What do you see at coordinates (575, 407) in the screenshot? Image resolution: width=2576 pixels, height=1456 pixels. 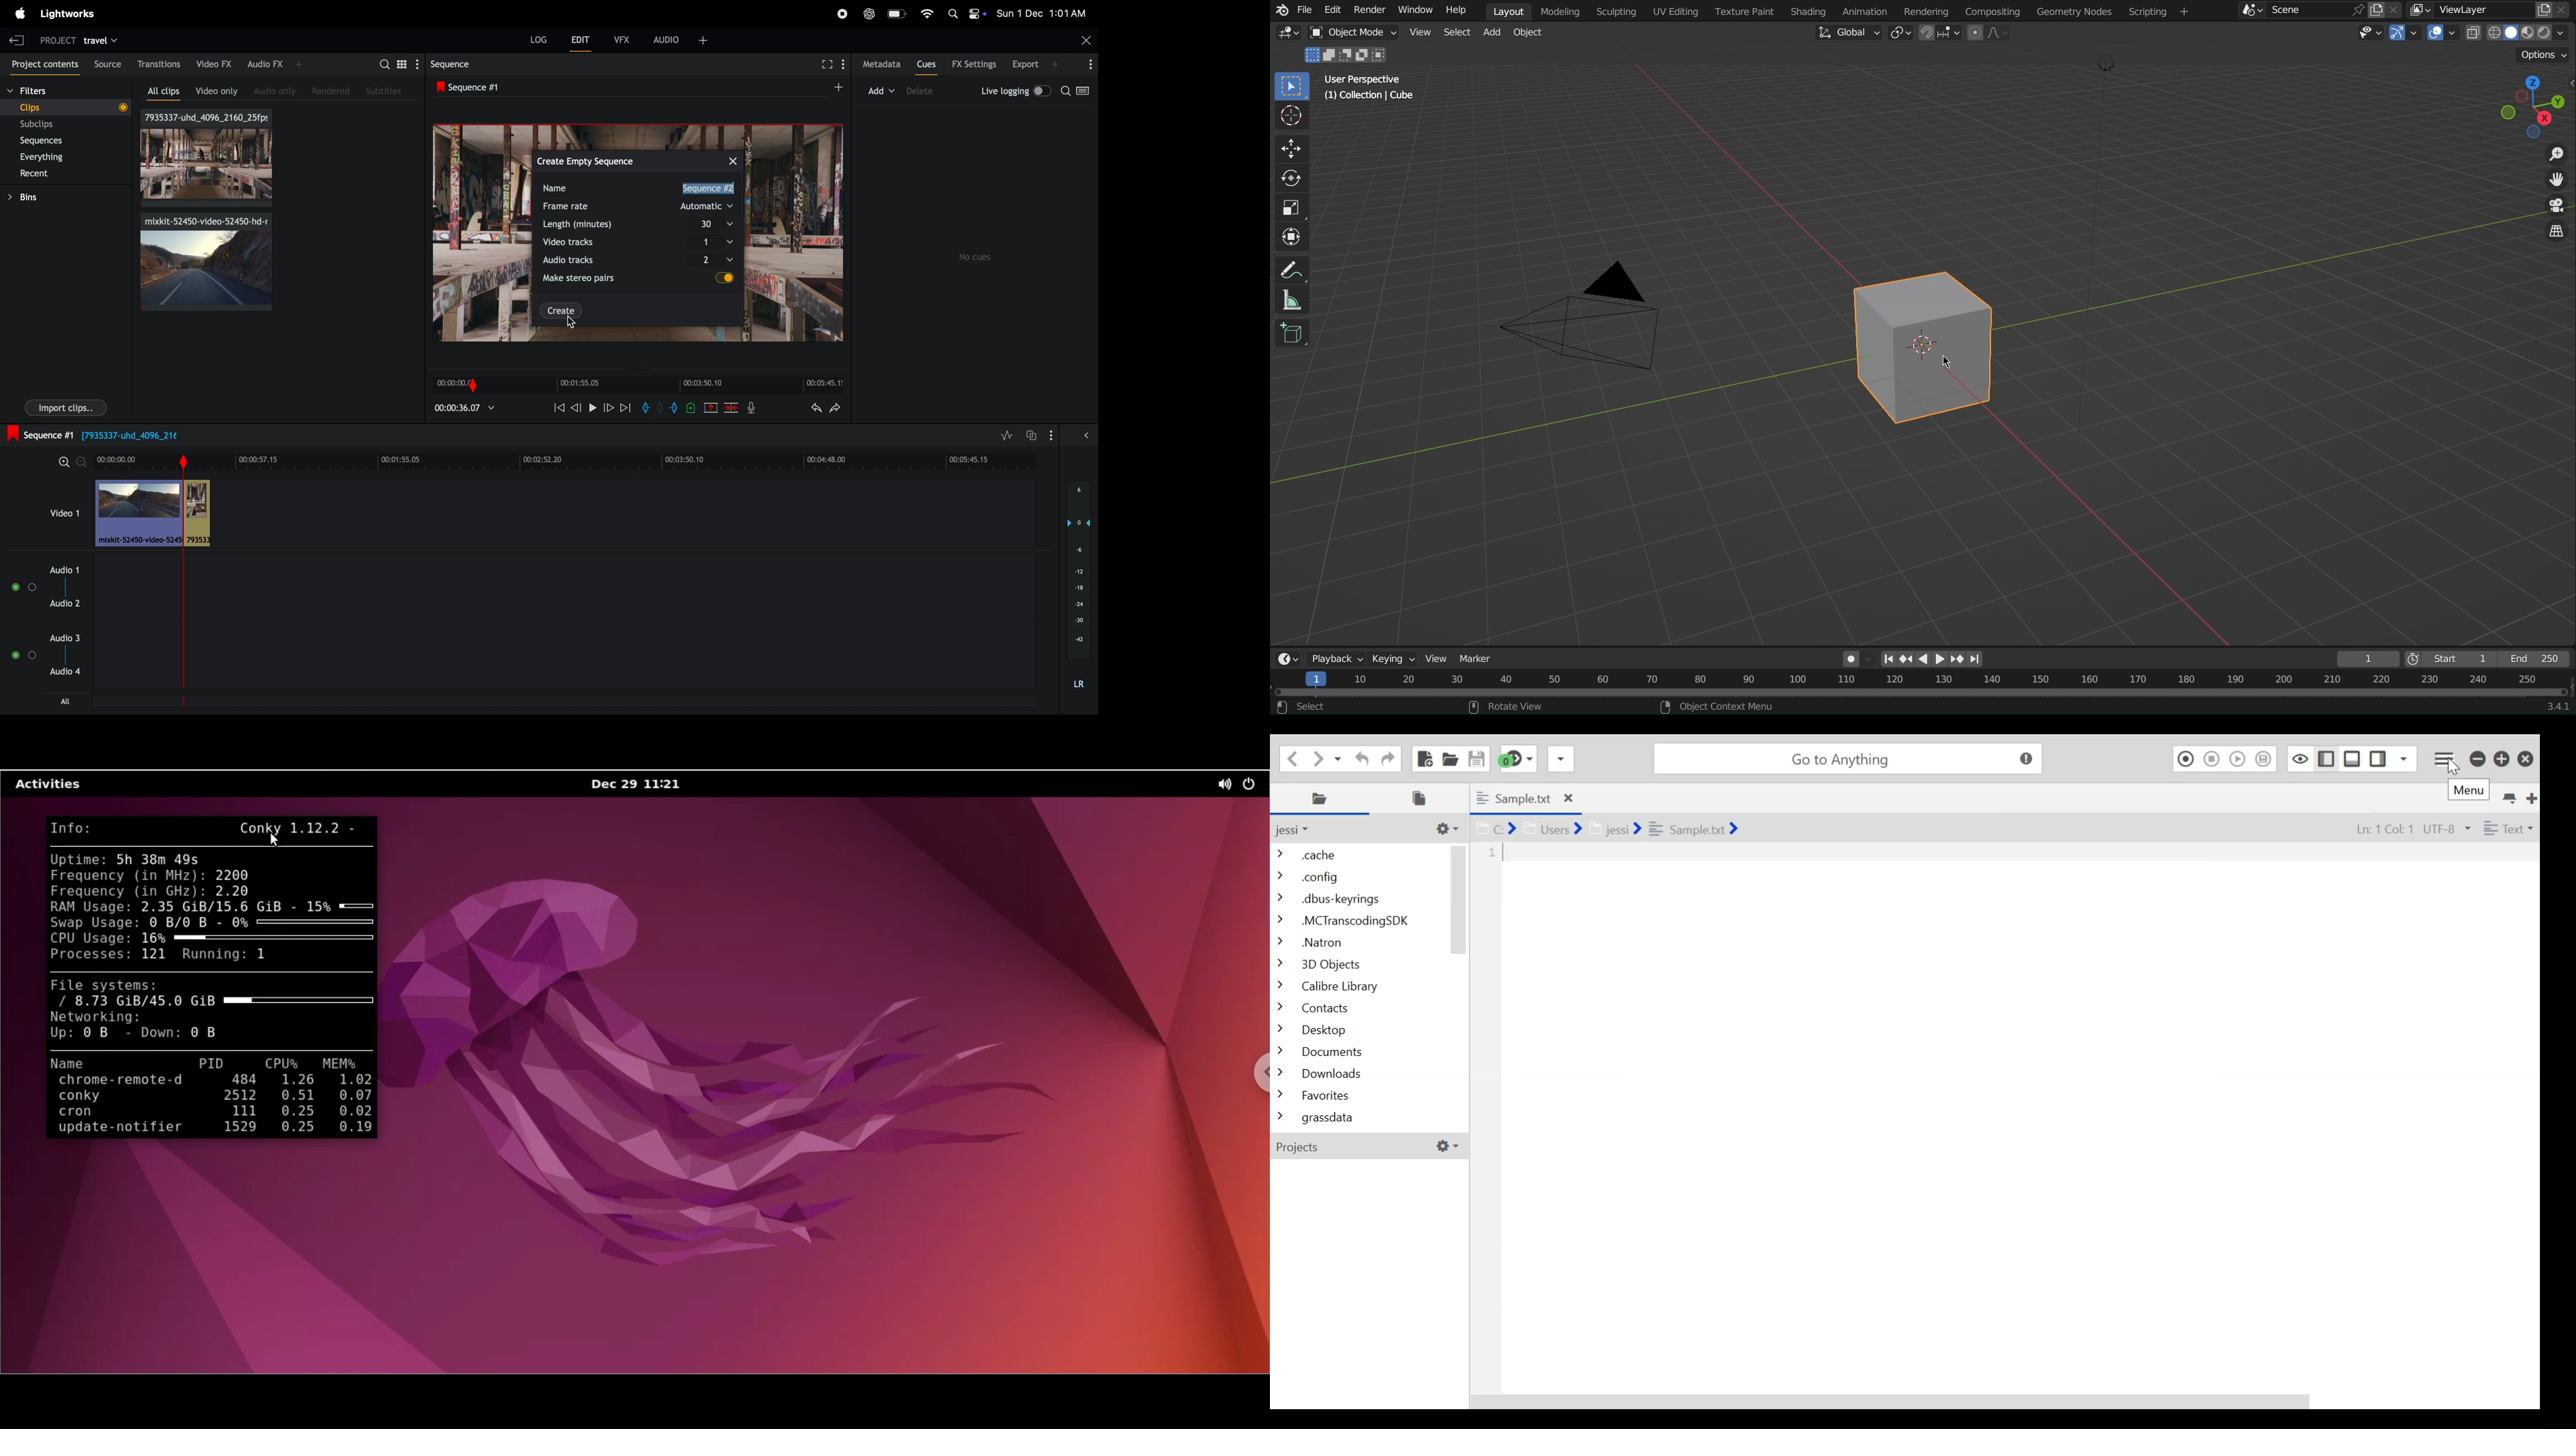 I see `next frame` at bounding box center [575, 407].